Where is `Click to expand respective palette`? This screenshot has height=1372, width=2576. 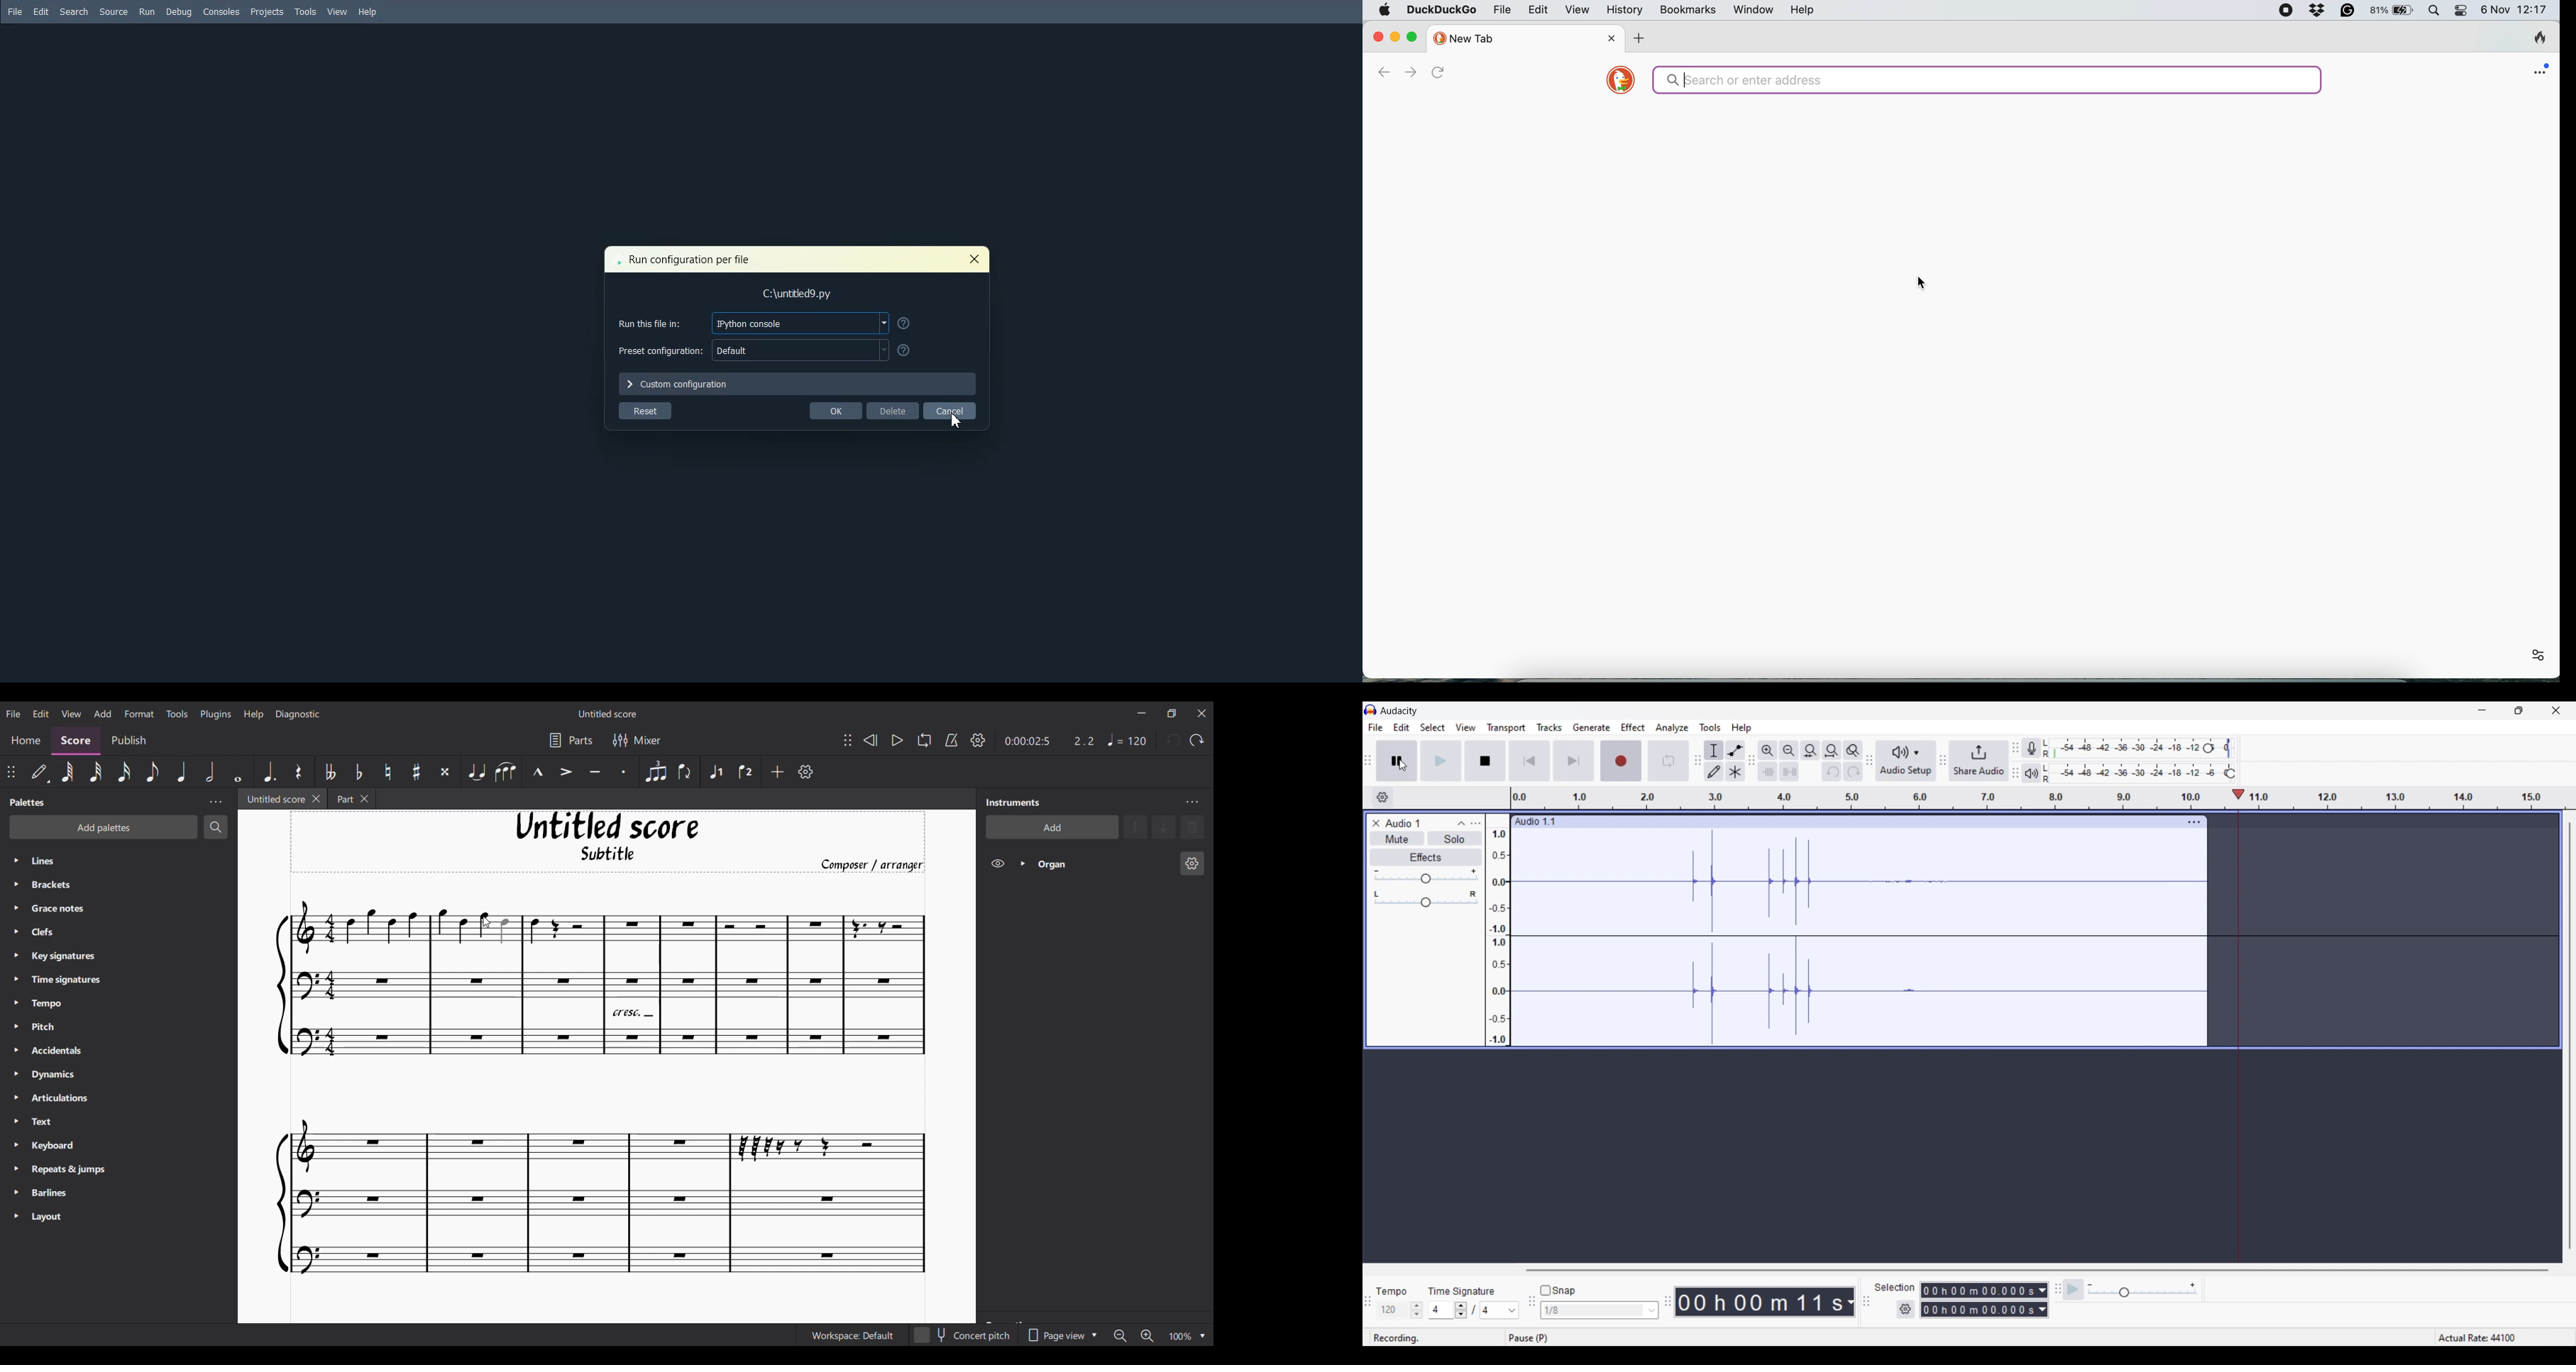
Click to expand respective palette is located at coordinates (15, 1038).